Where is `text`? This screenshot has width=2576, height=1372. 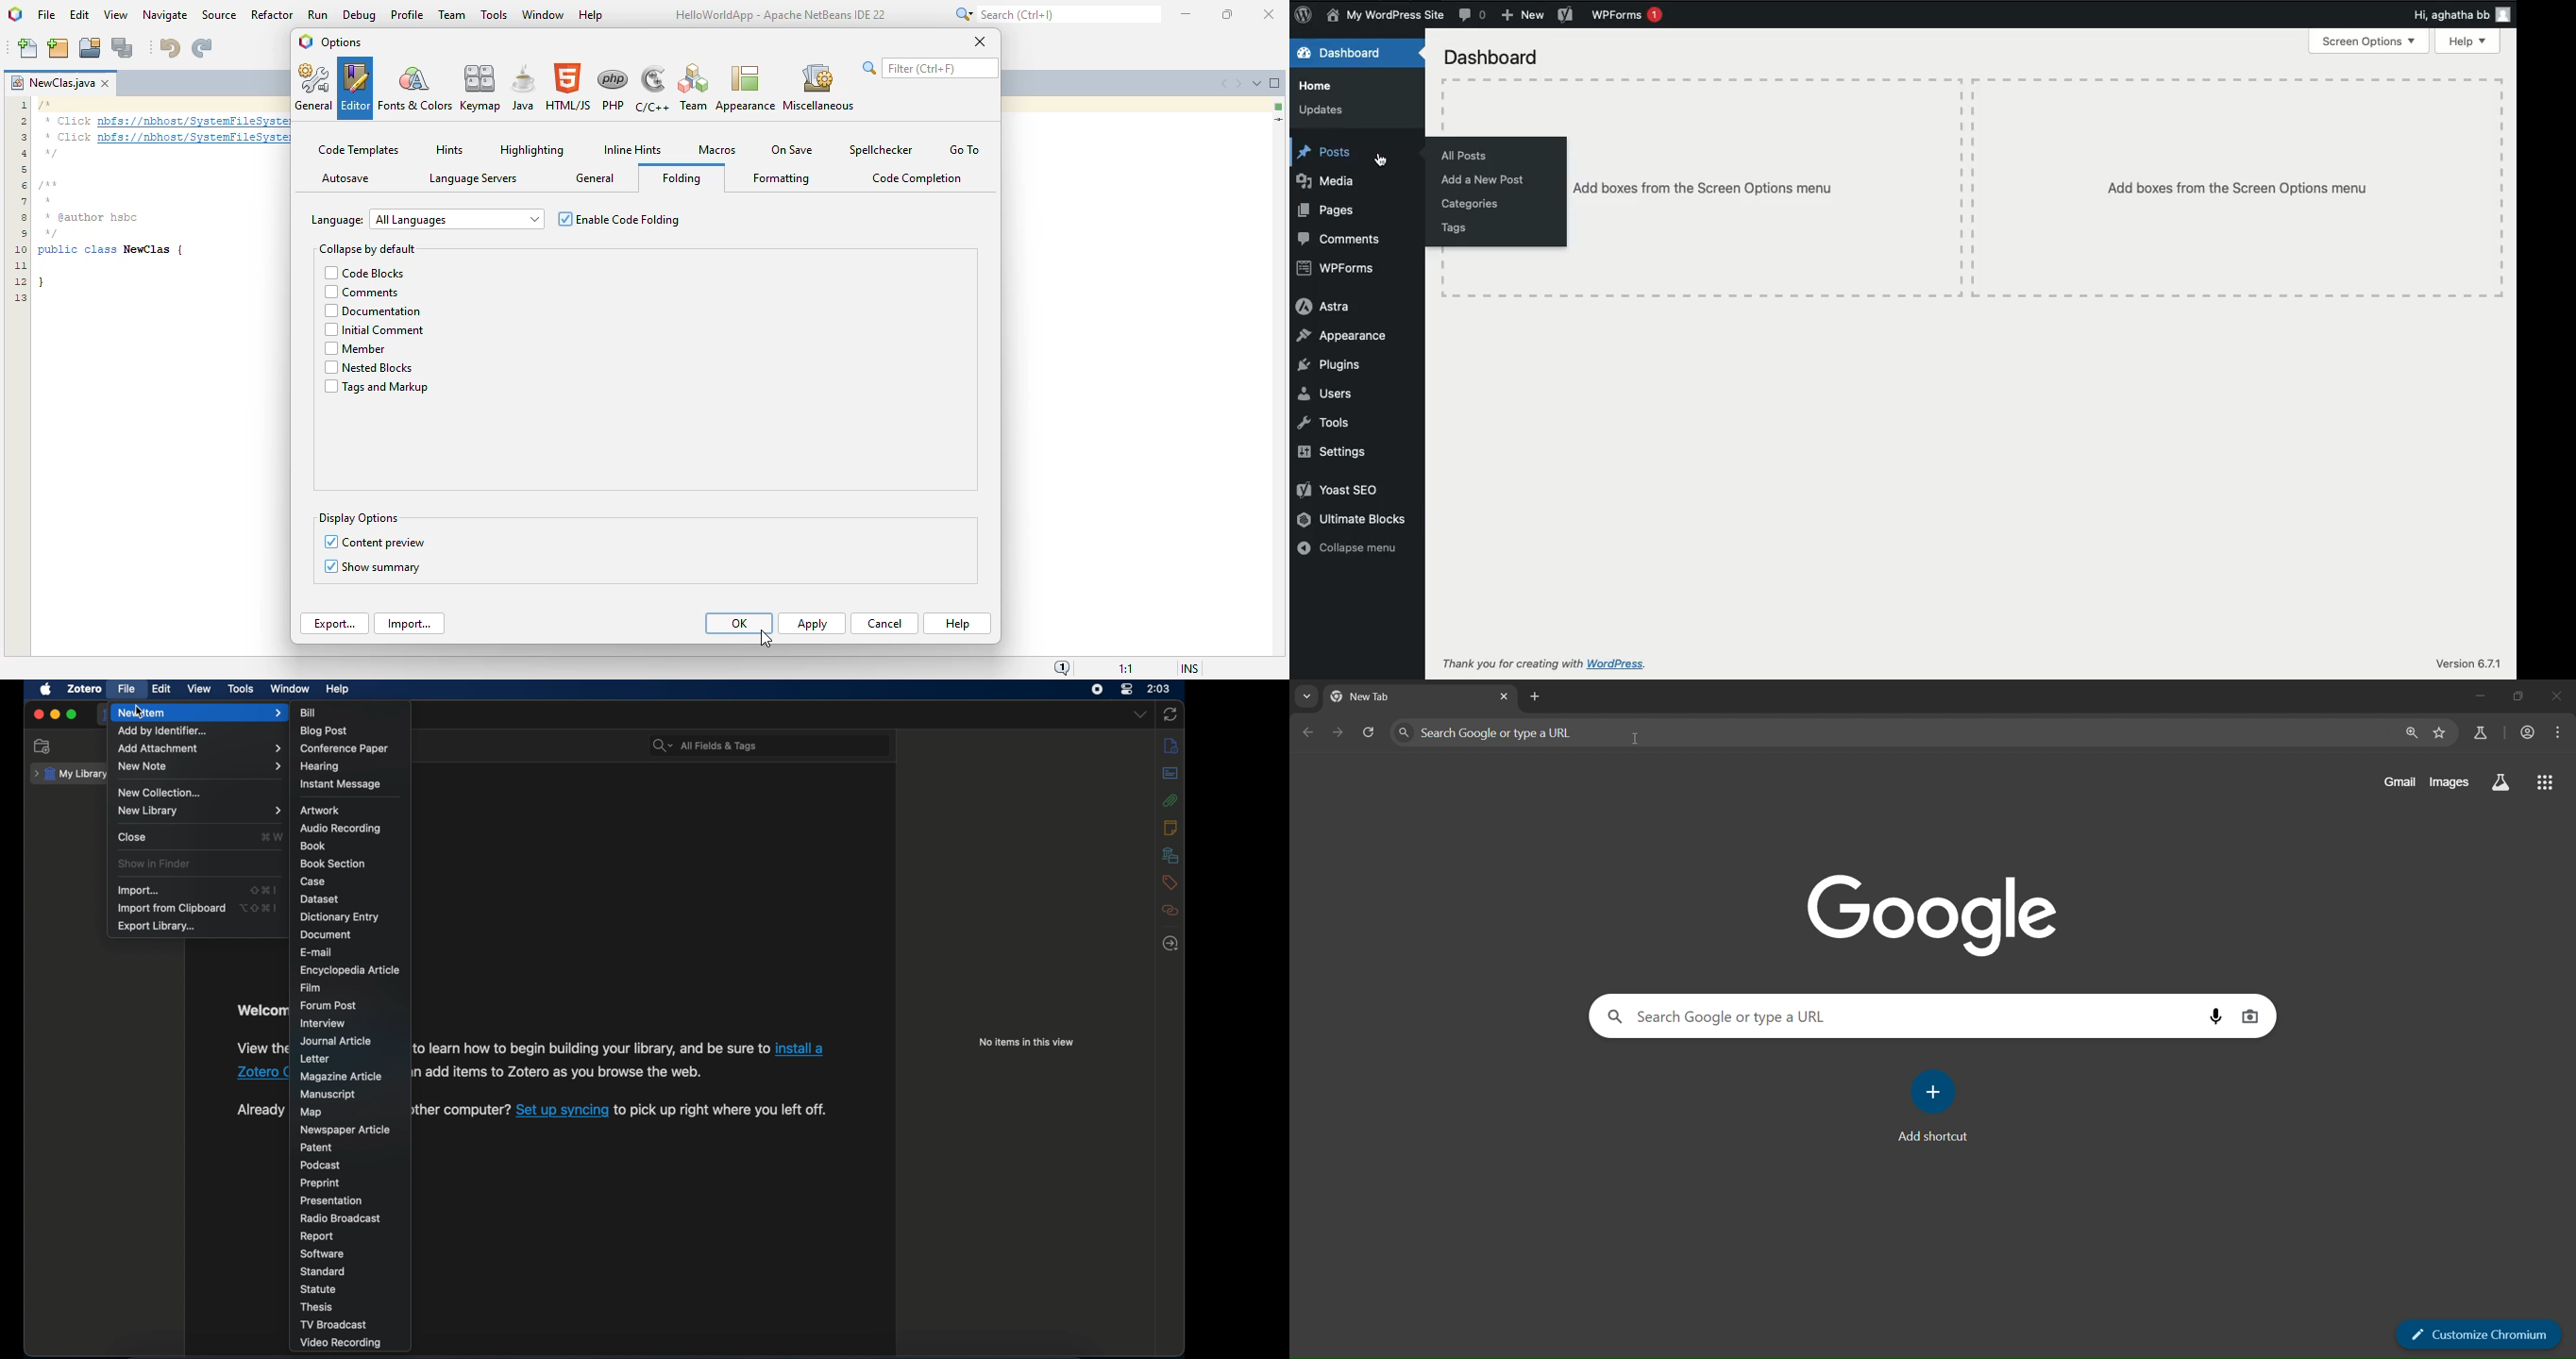
text is located at coordinates (459, 1110).